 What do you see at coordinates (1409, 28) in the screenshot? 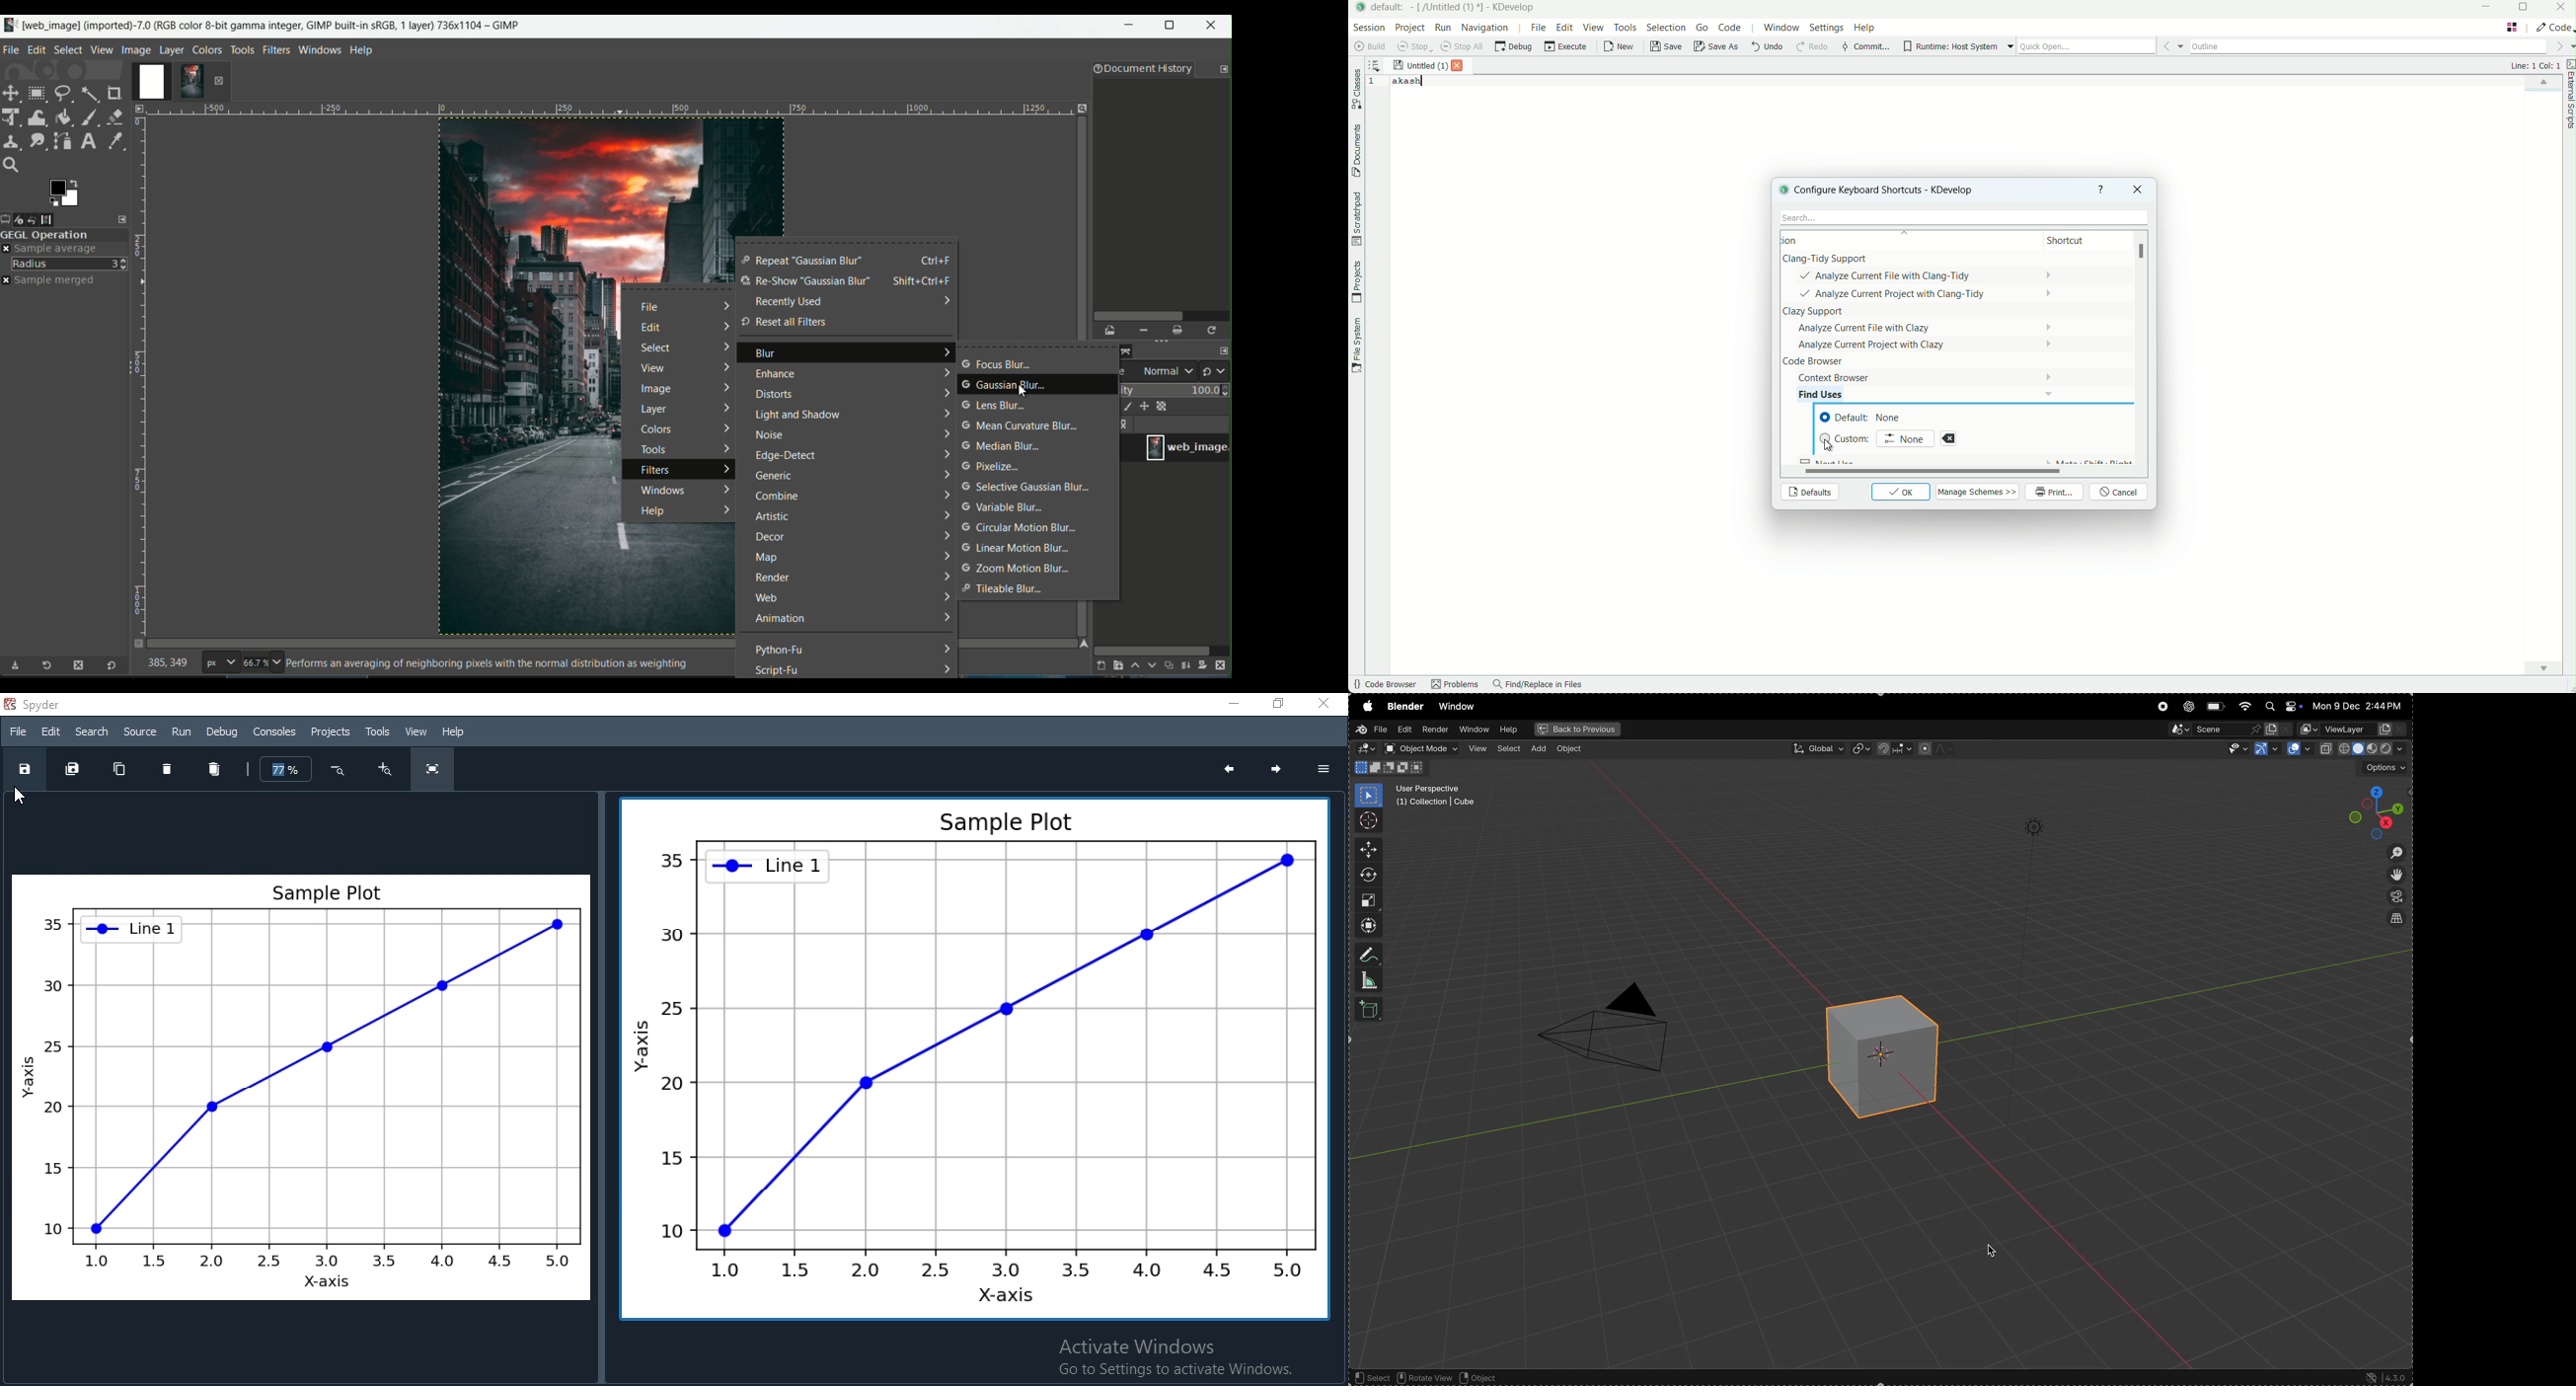
I see `project menu` at bounding box center [1409, 28].